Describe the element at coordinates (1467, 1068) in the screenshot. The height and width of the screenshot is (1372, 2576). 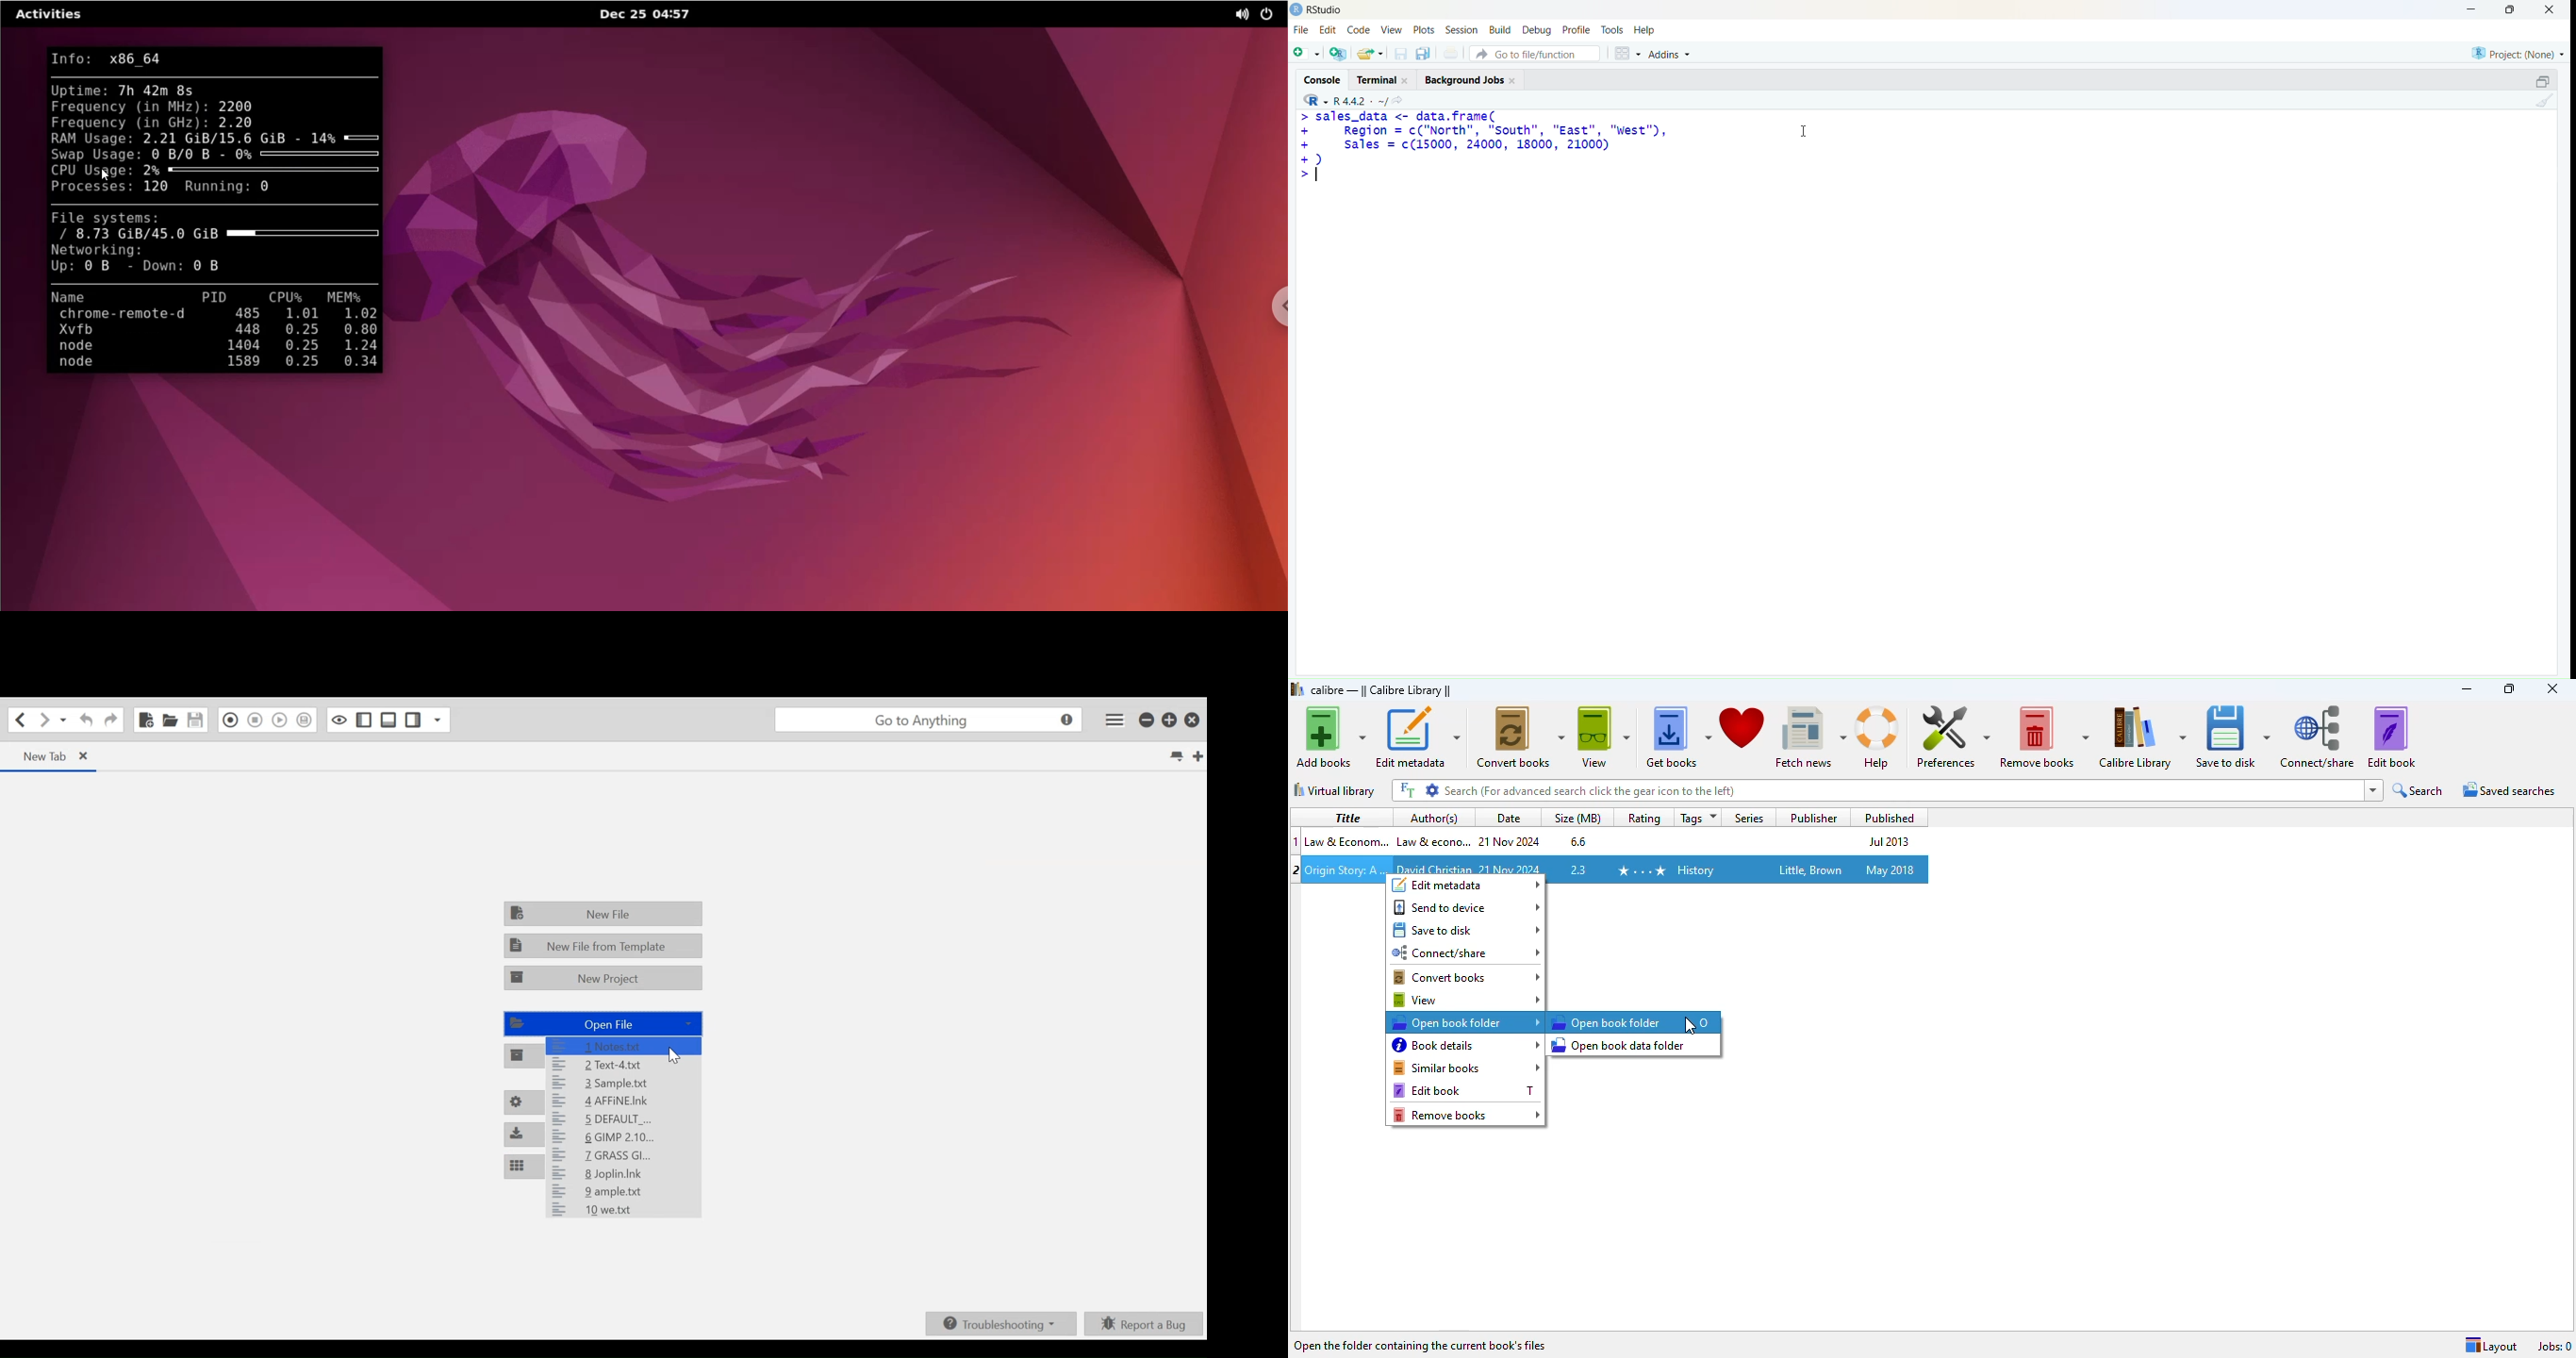
I see `similar books` at that location.